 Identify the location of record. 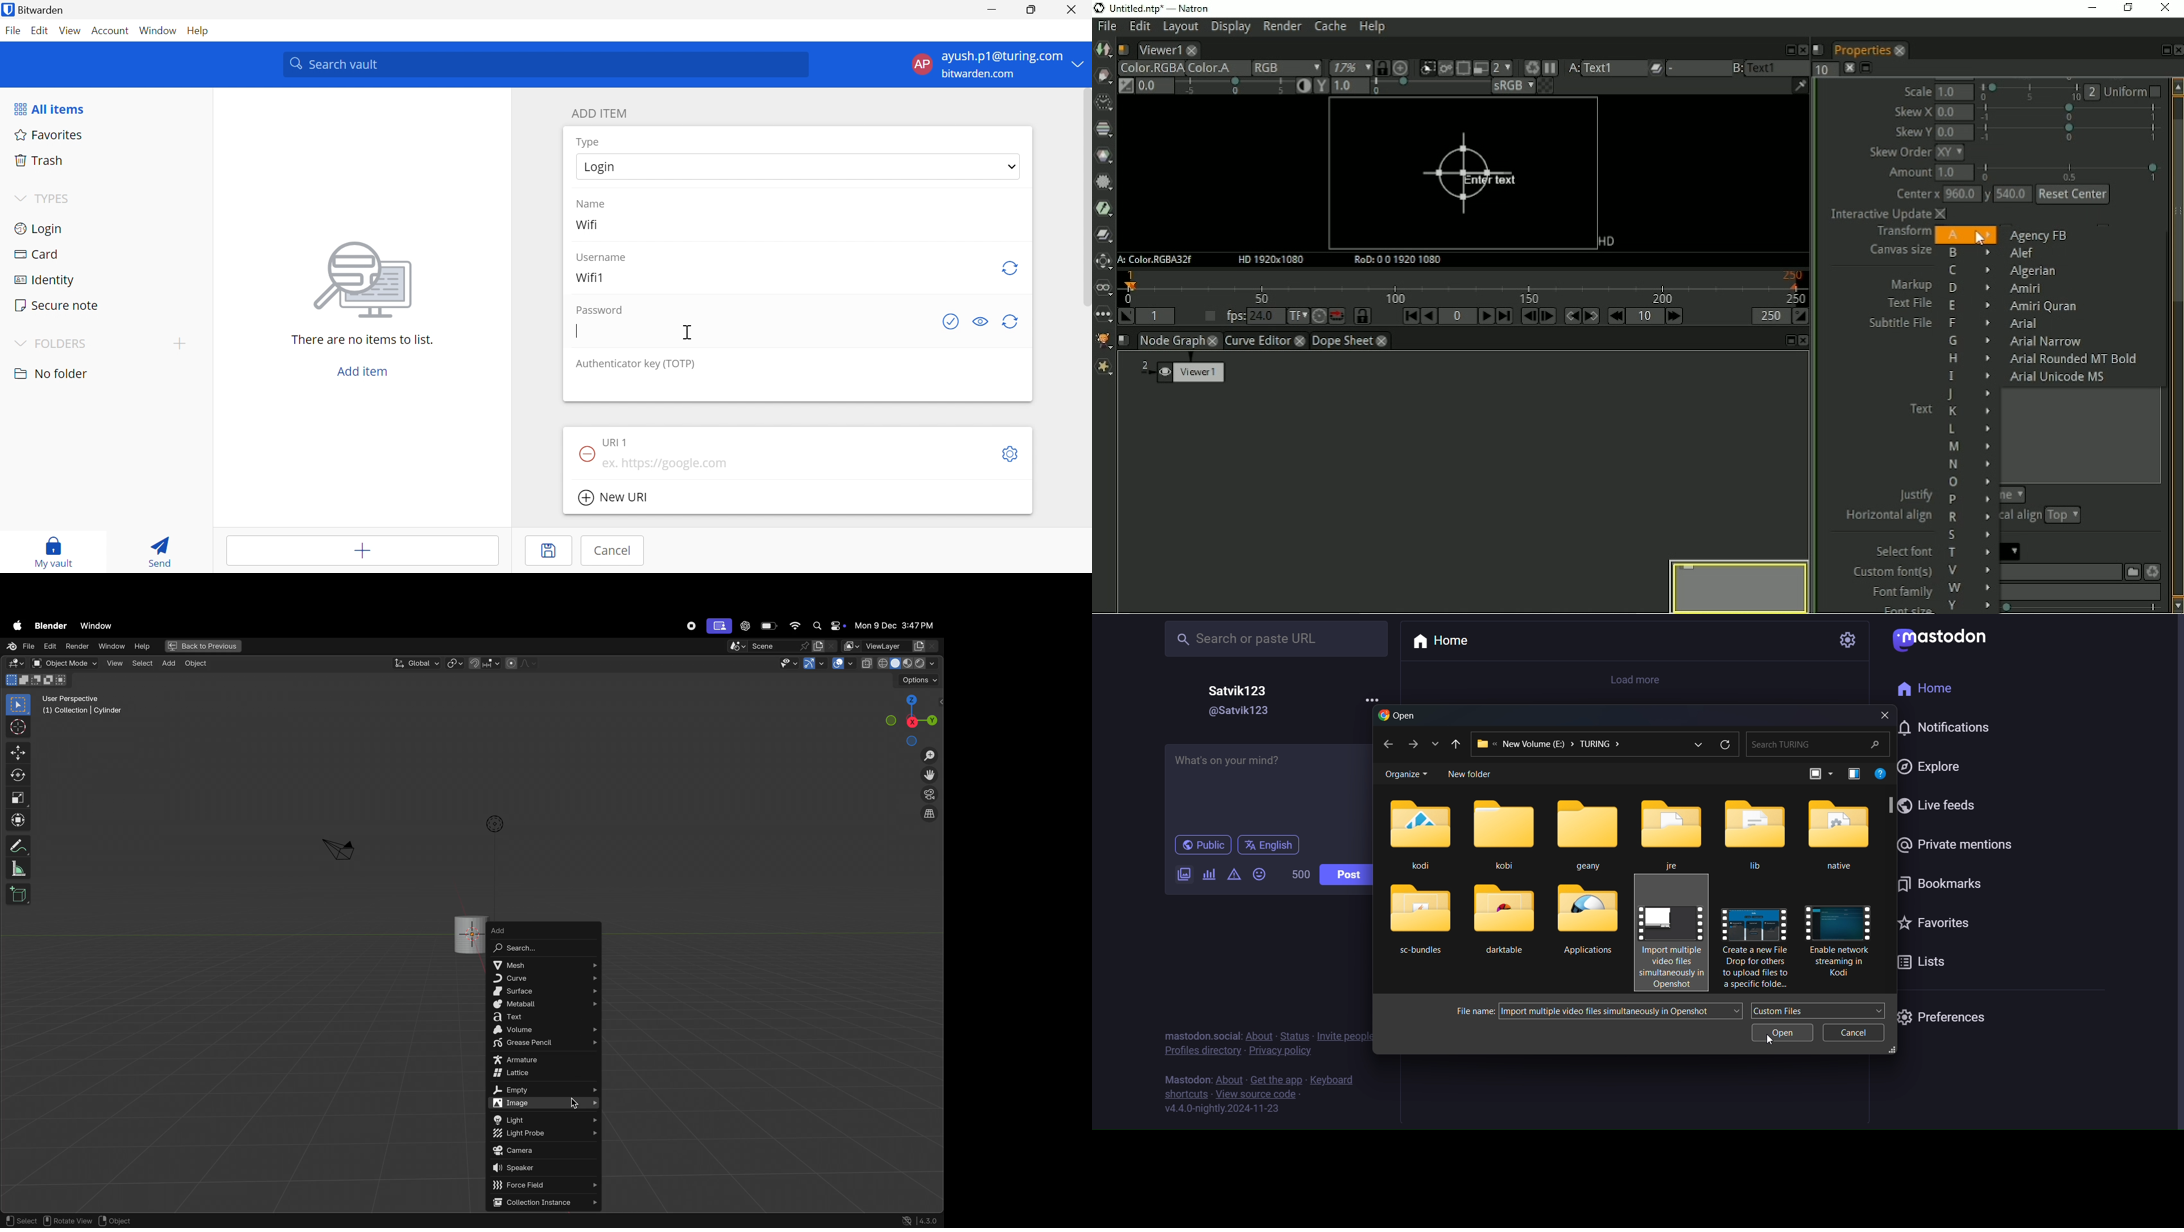
(689, 626).